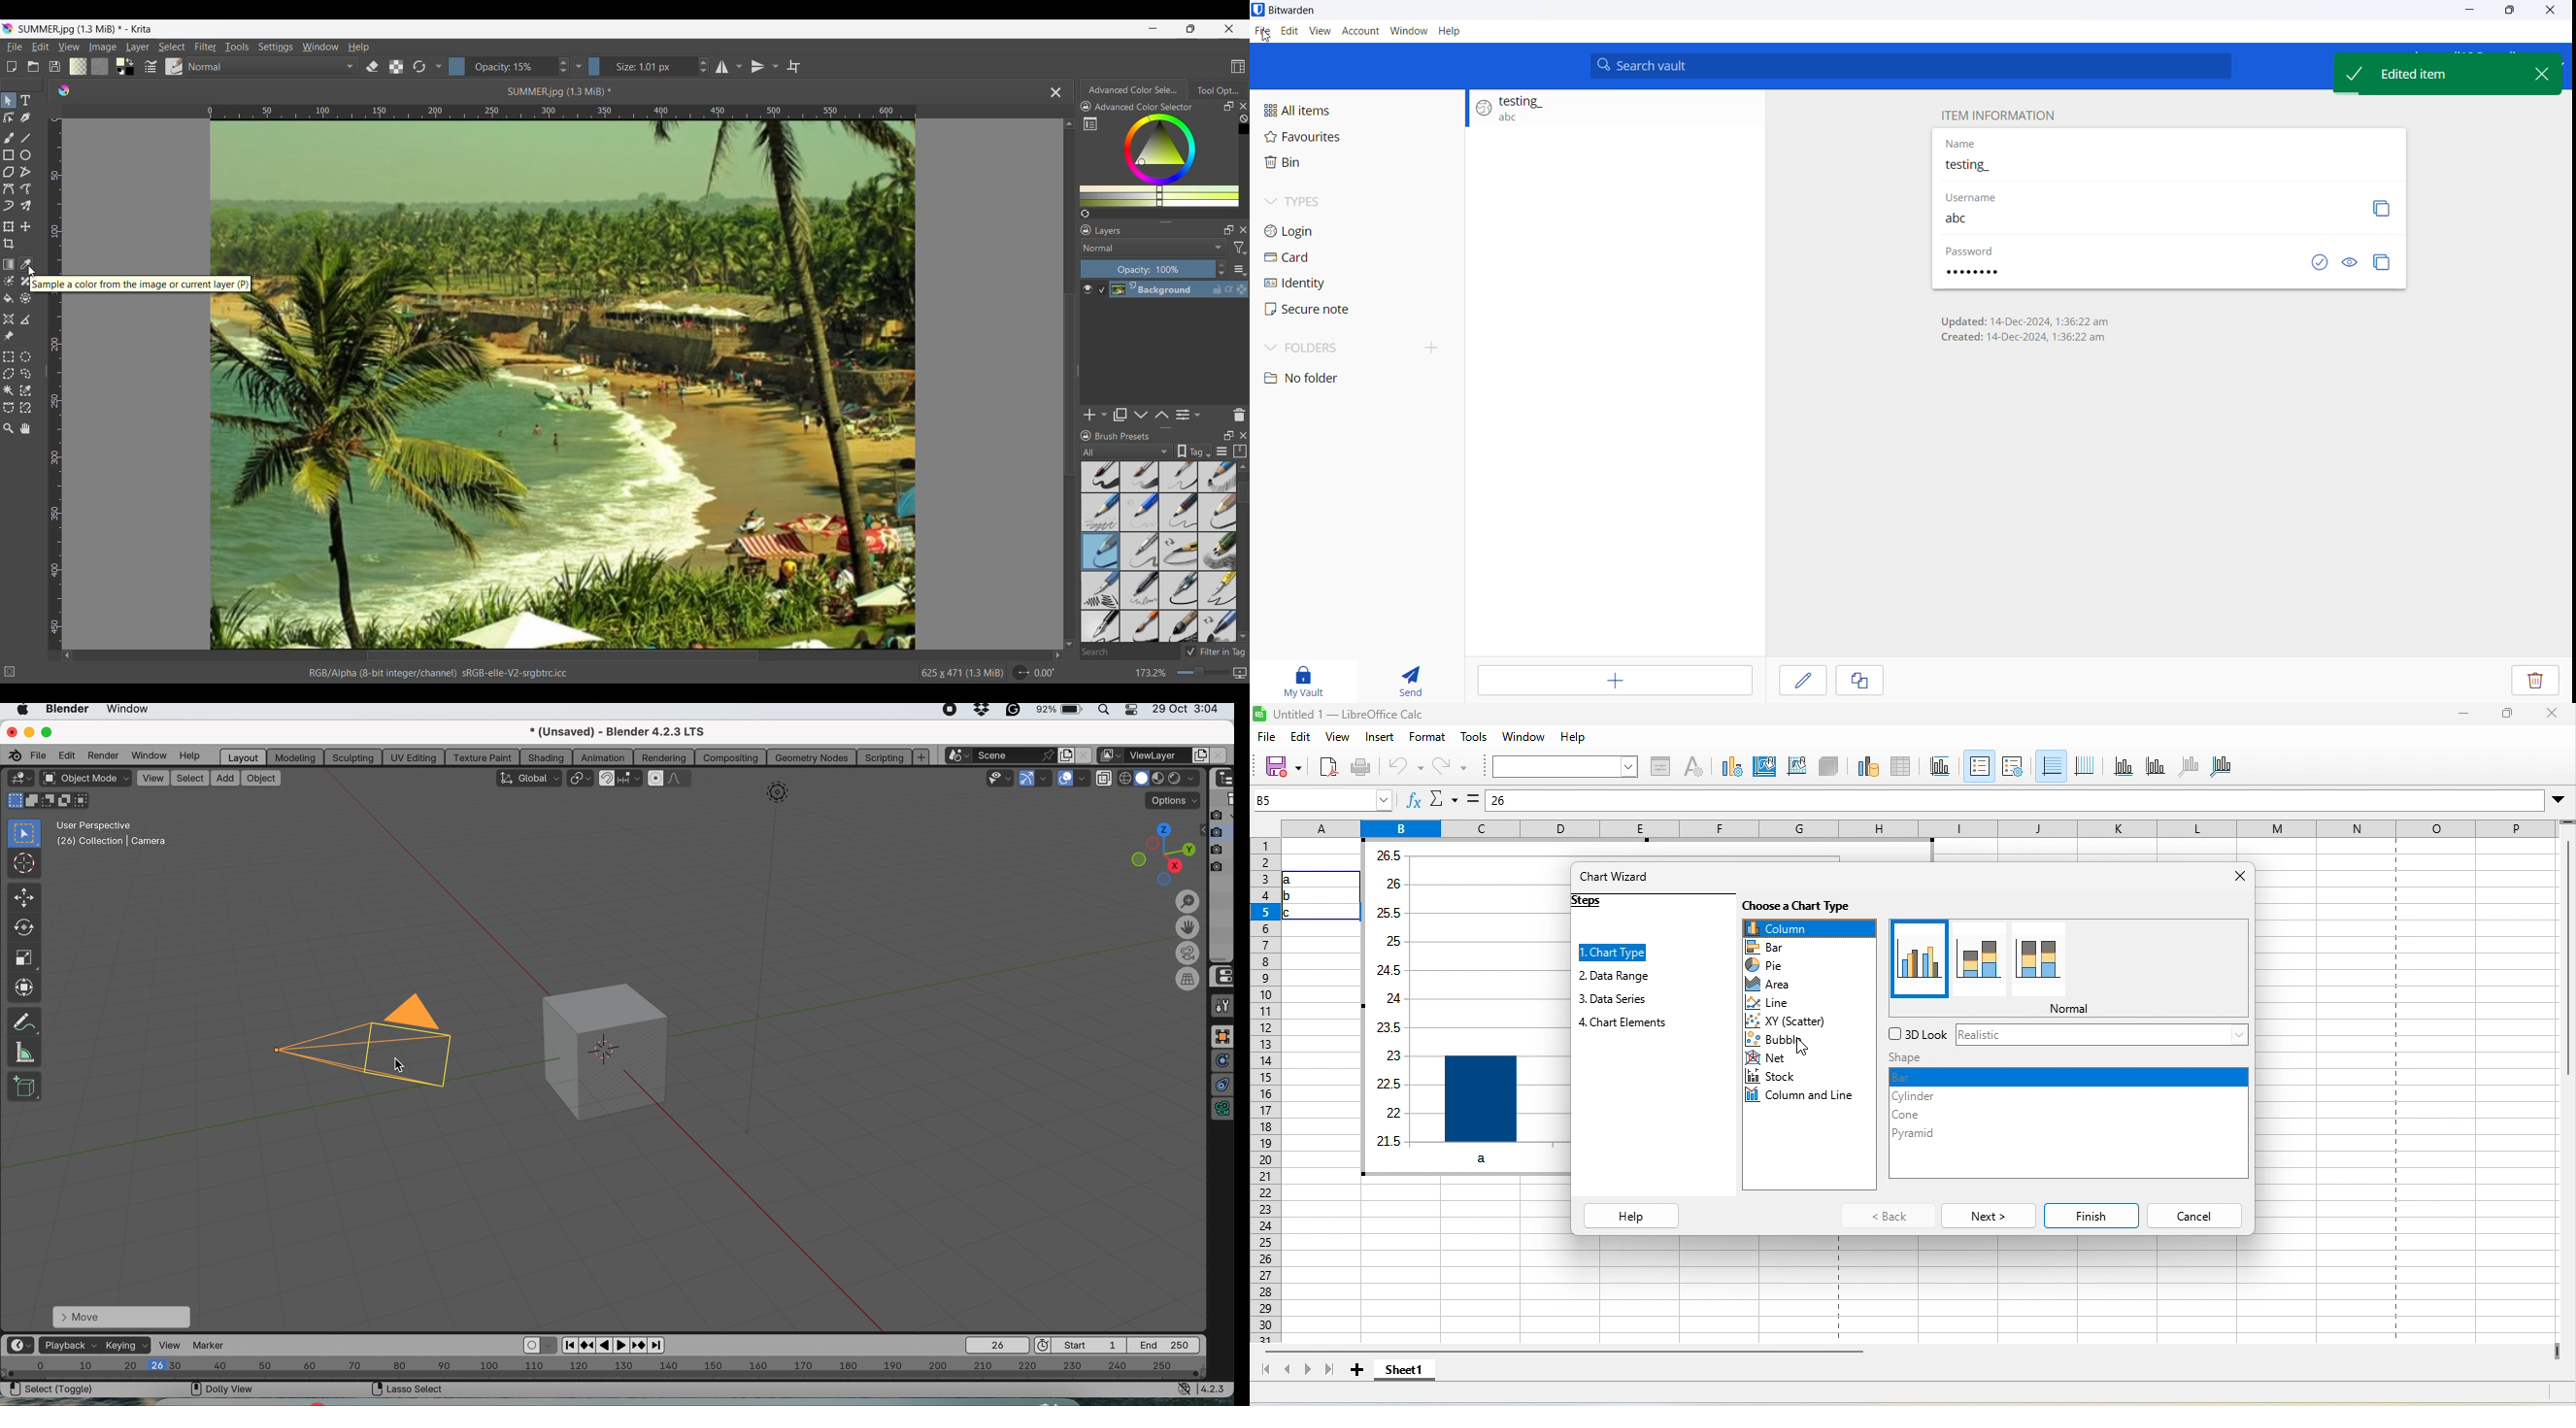 The image size is (2576, 1428). I want to click on next, so click(658, 1346).